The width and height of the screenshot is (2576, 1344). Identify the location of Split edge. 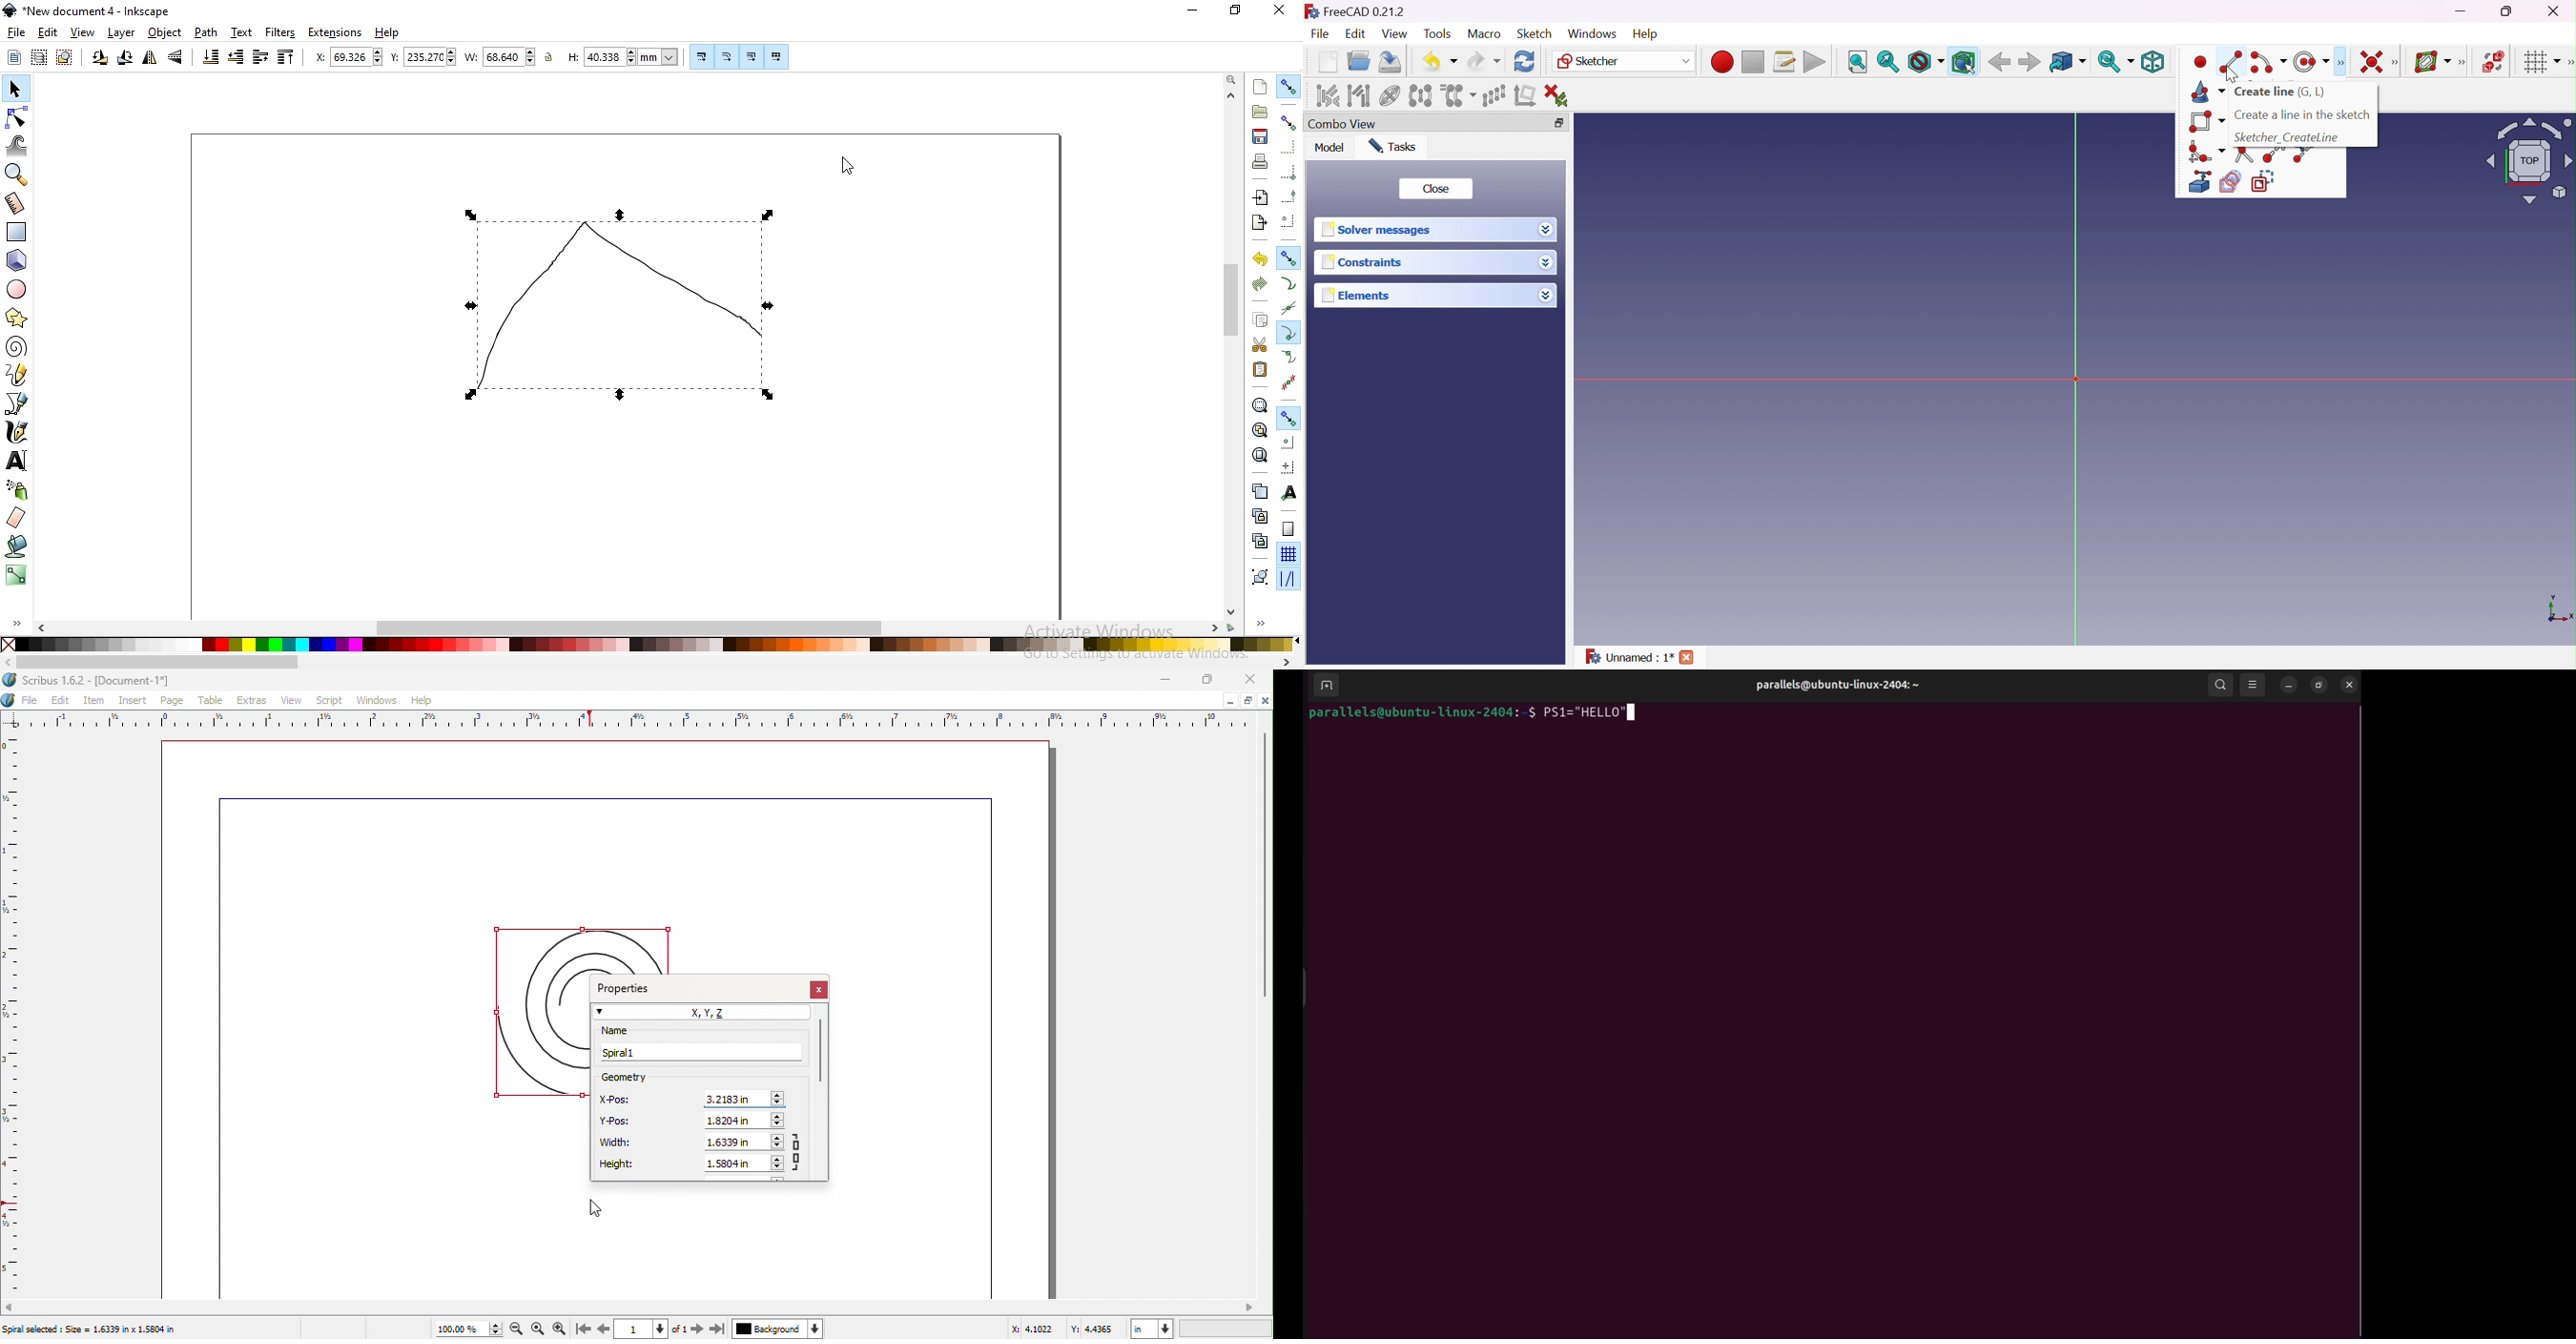
(2304, 155).